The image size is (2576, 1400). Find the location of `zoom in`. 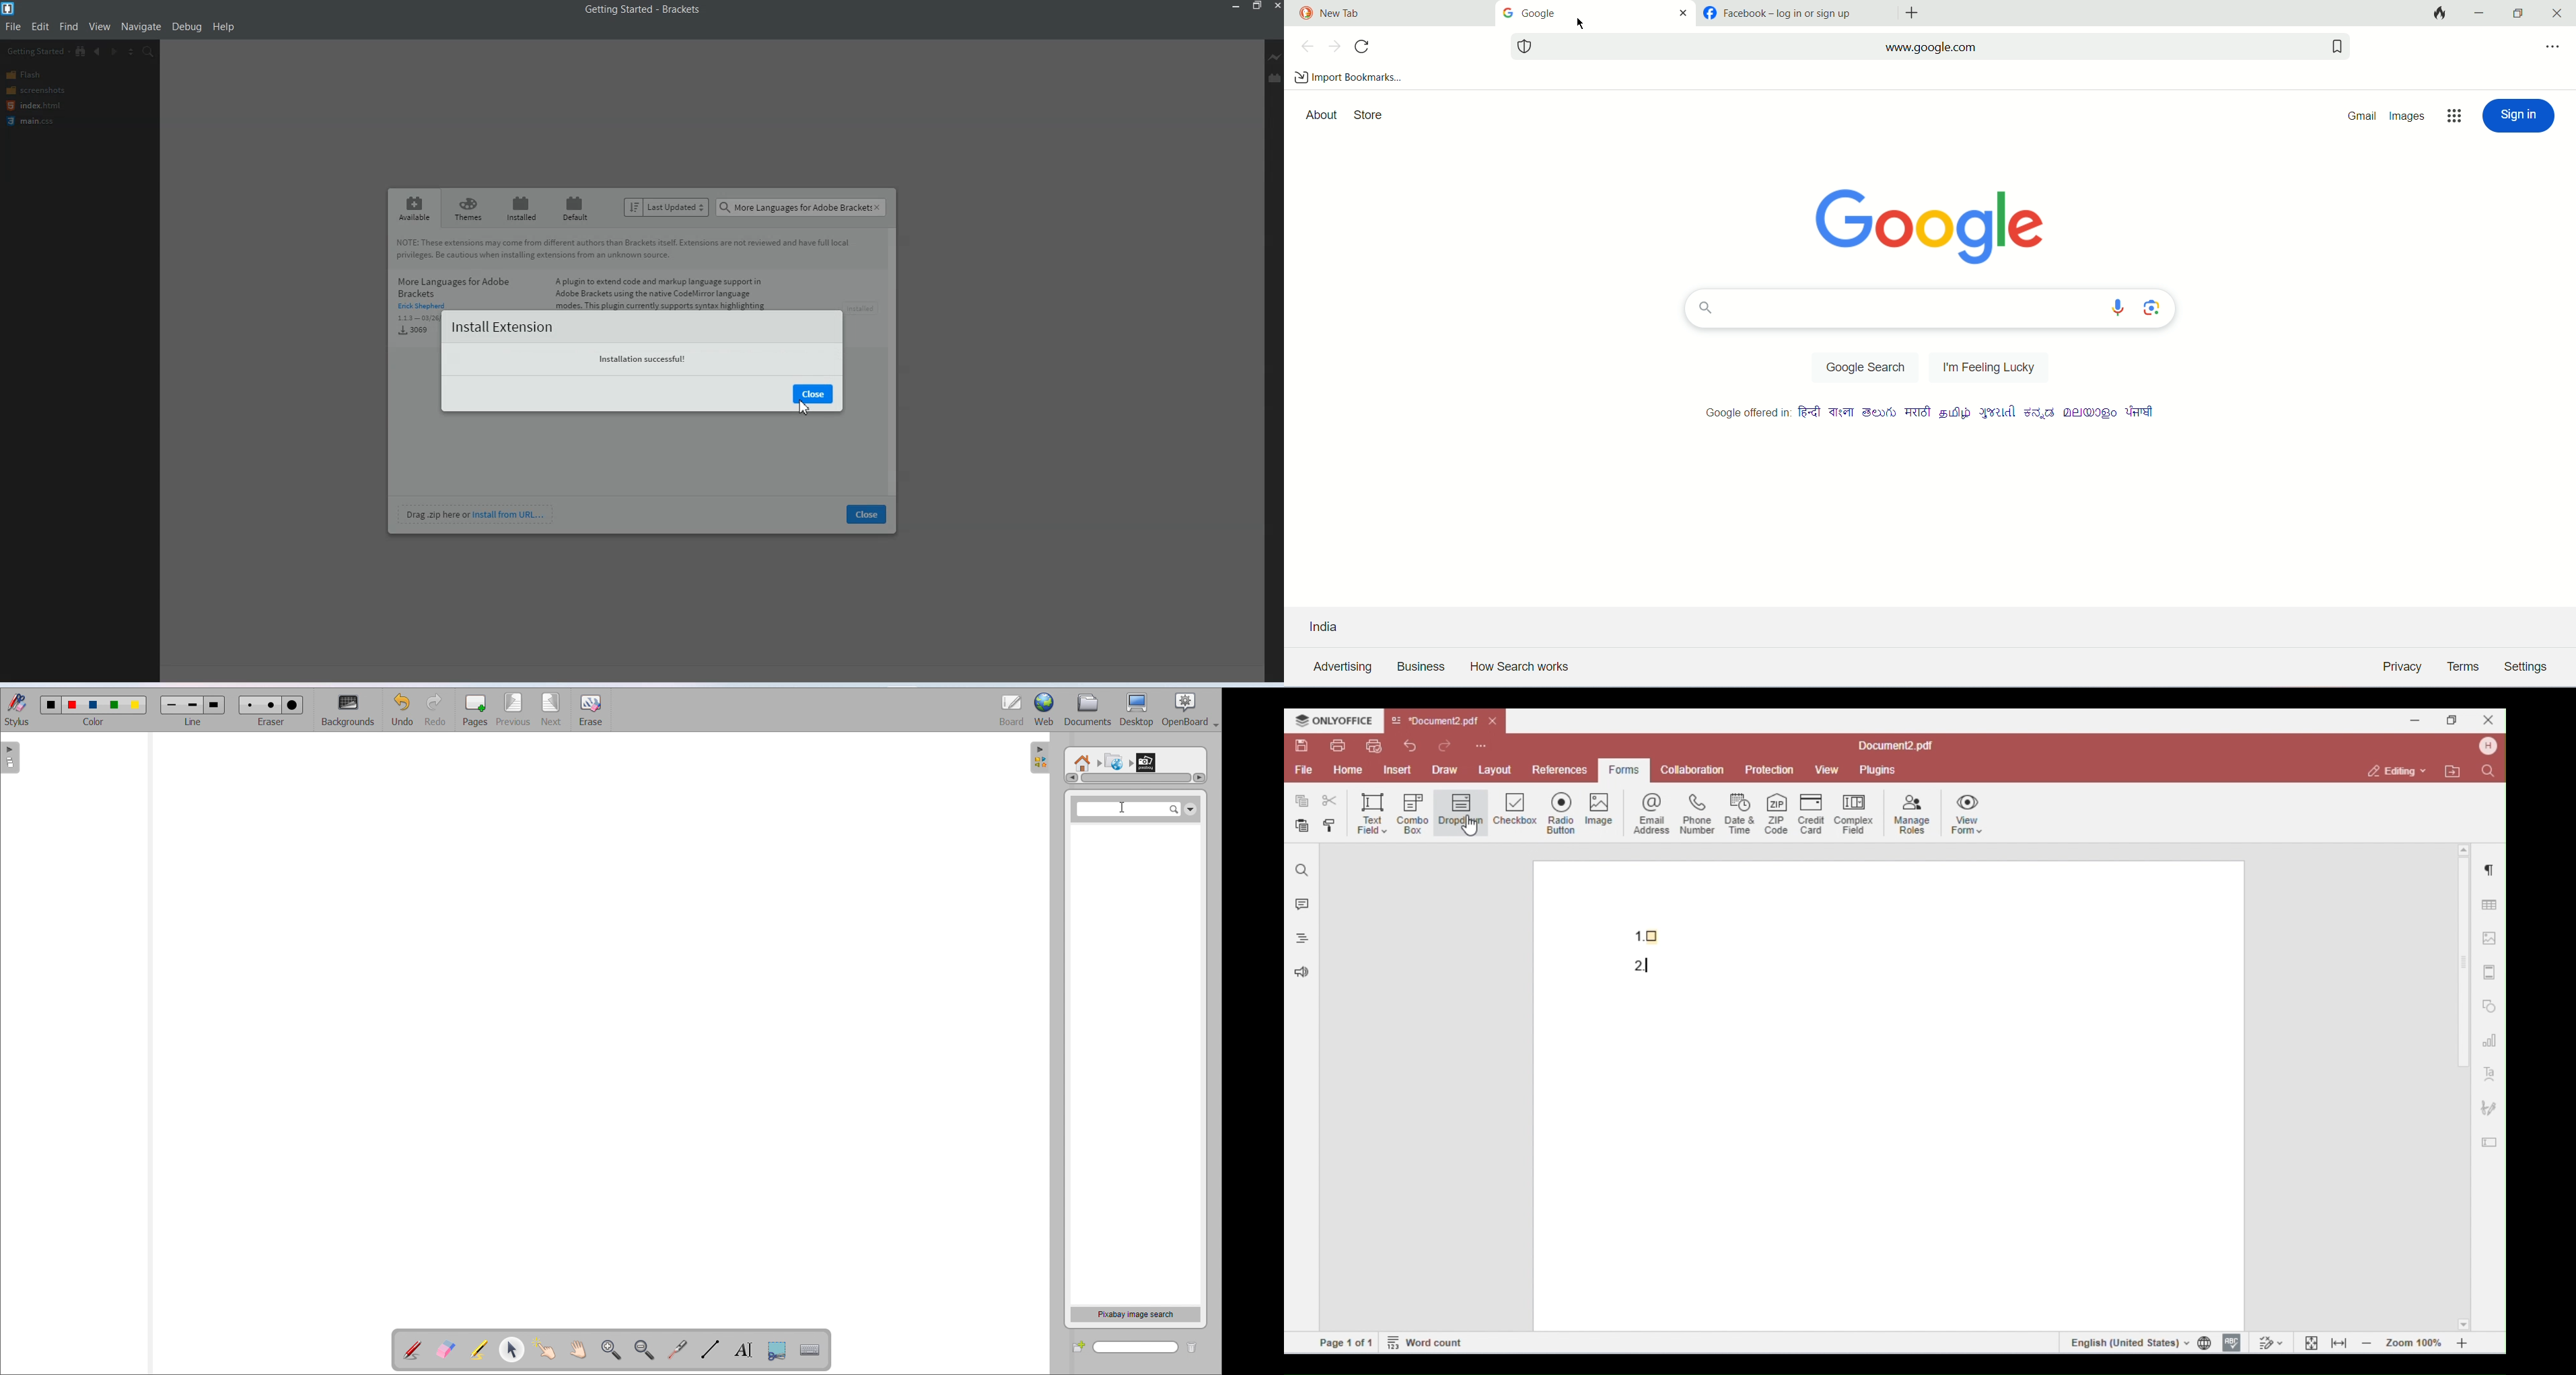

zoom in is located at coordinates (611, 1349).